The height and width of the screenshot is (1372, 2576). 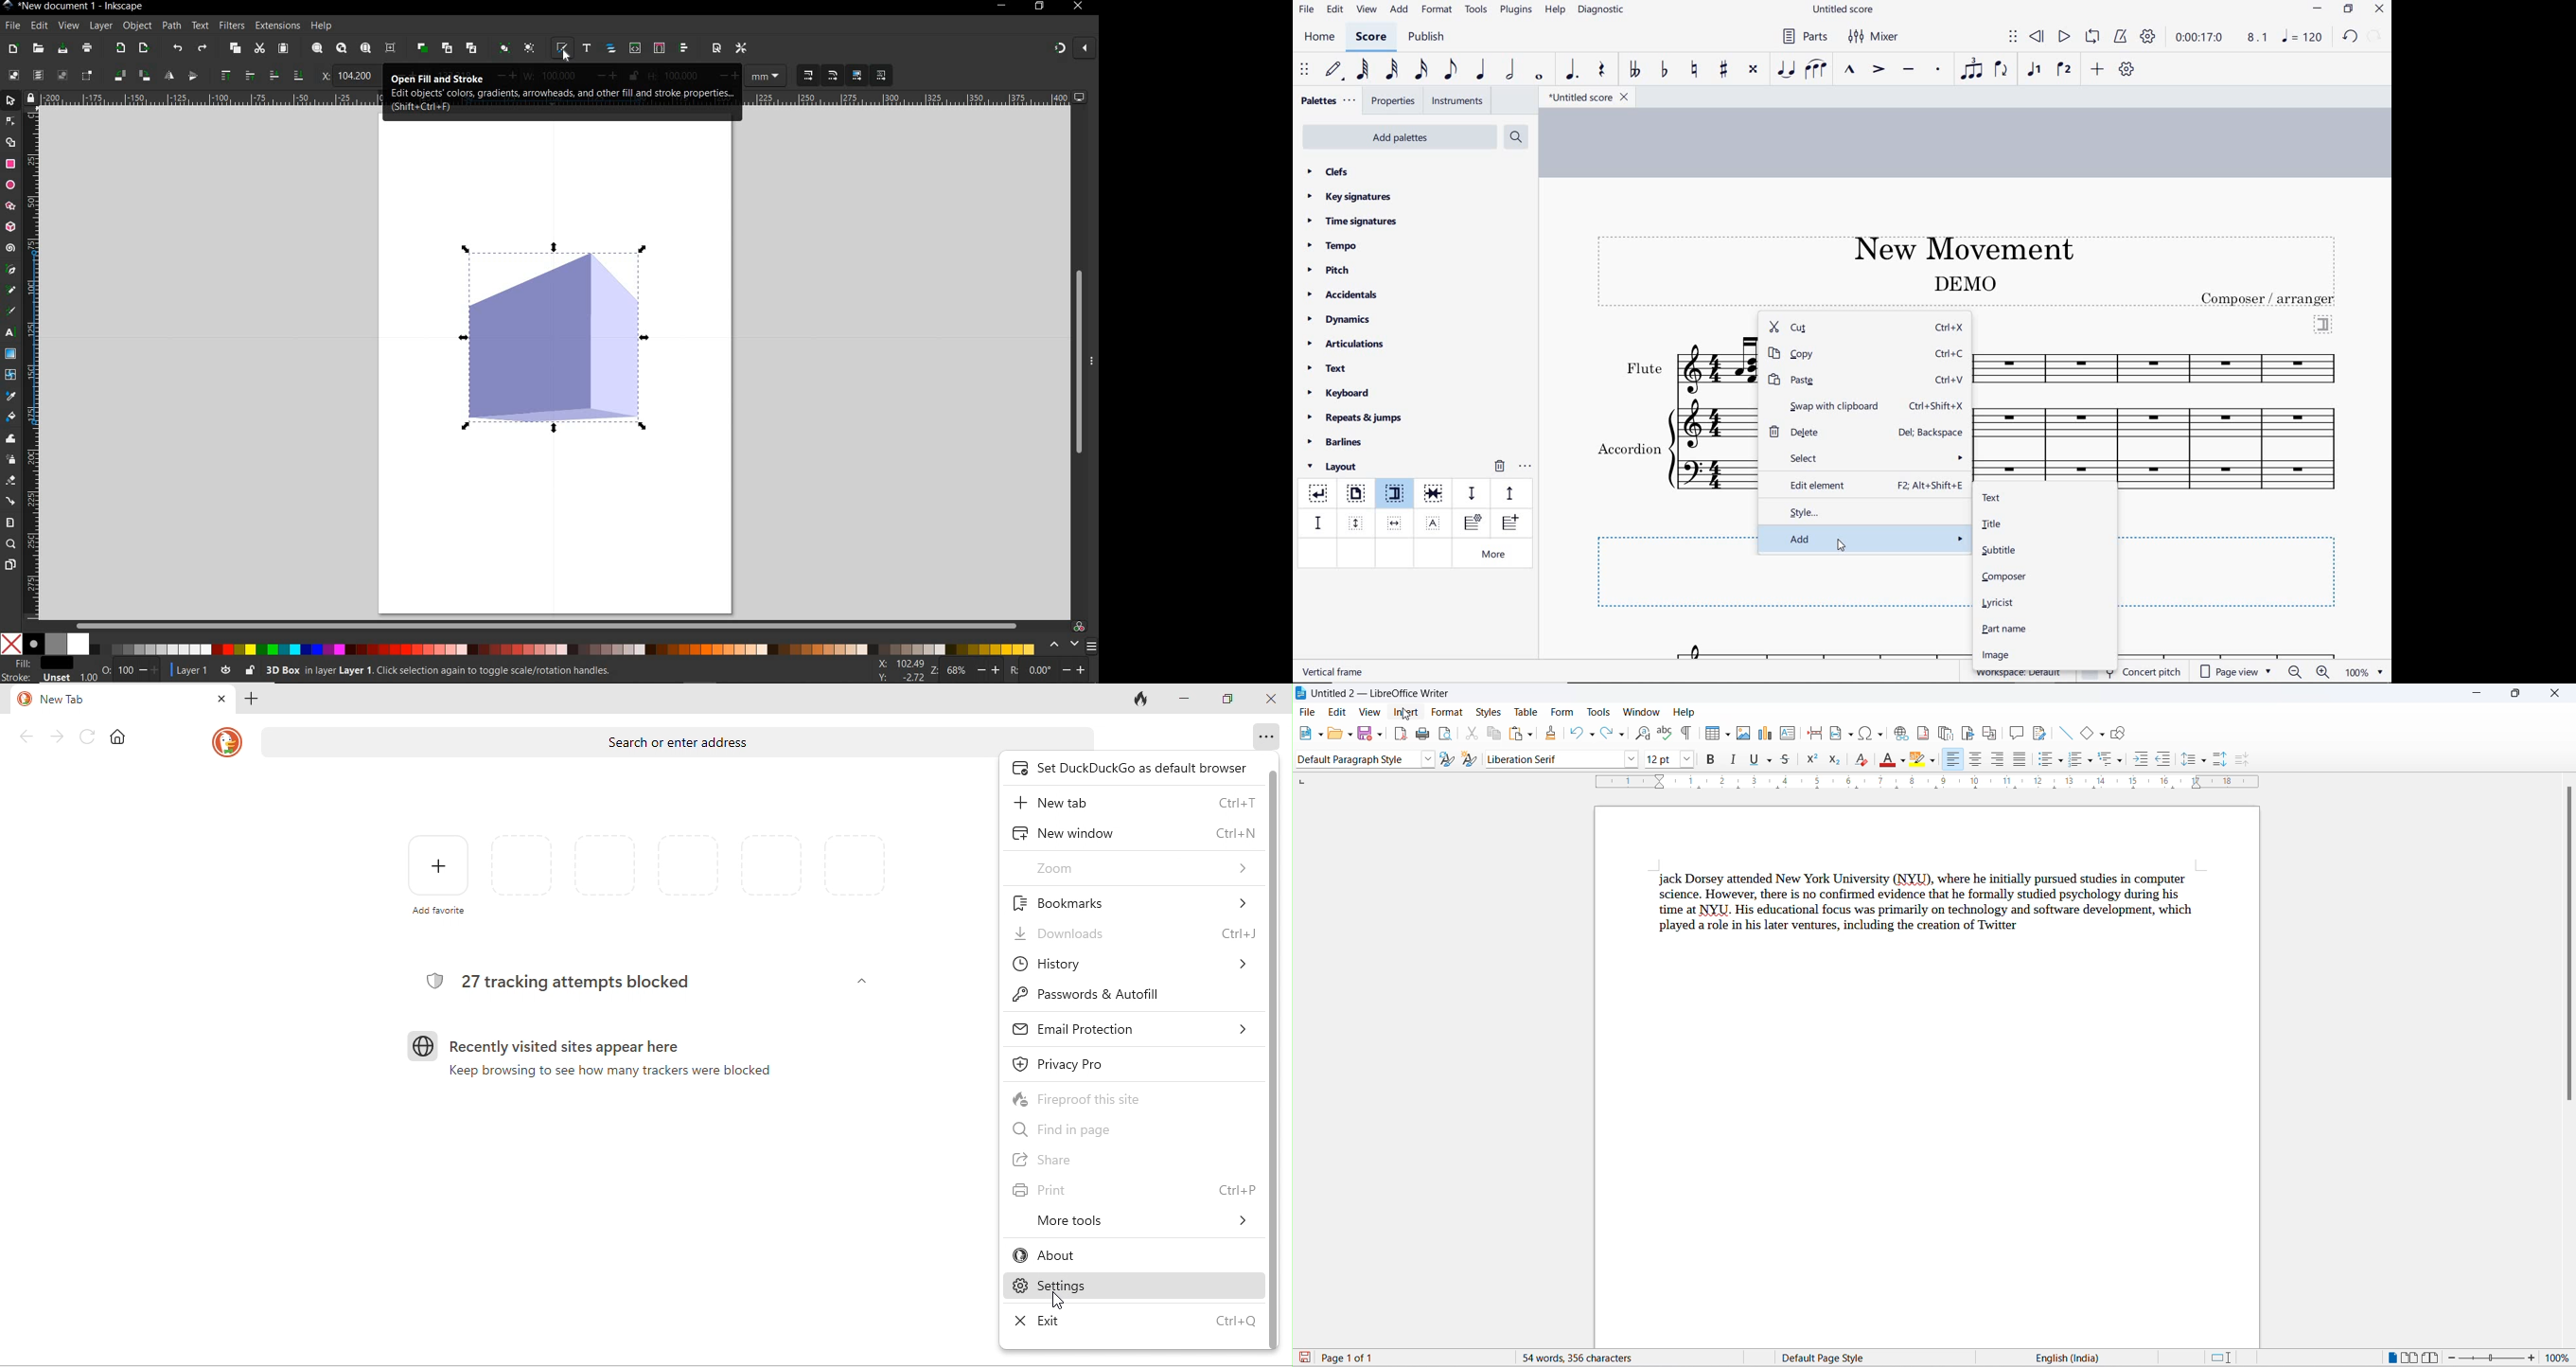 I want to click on flip direction, so click(x=2002, y=68).